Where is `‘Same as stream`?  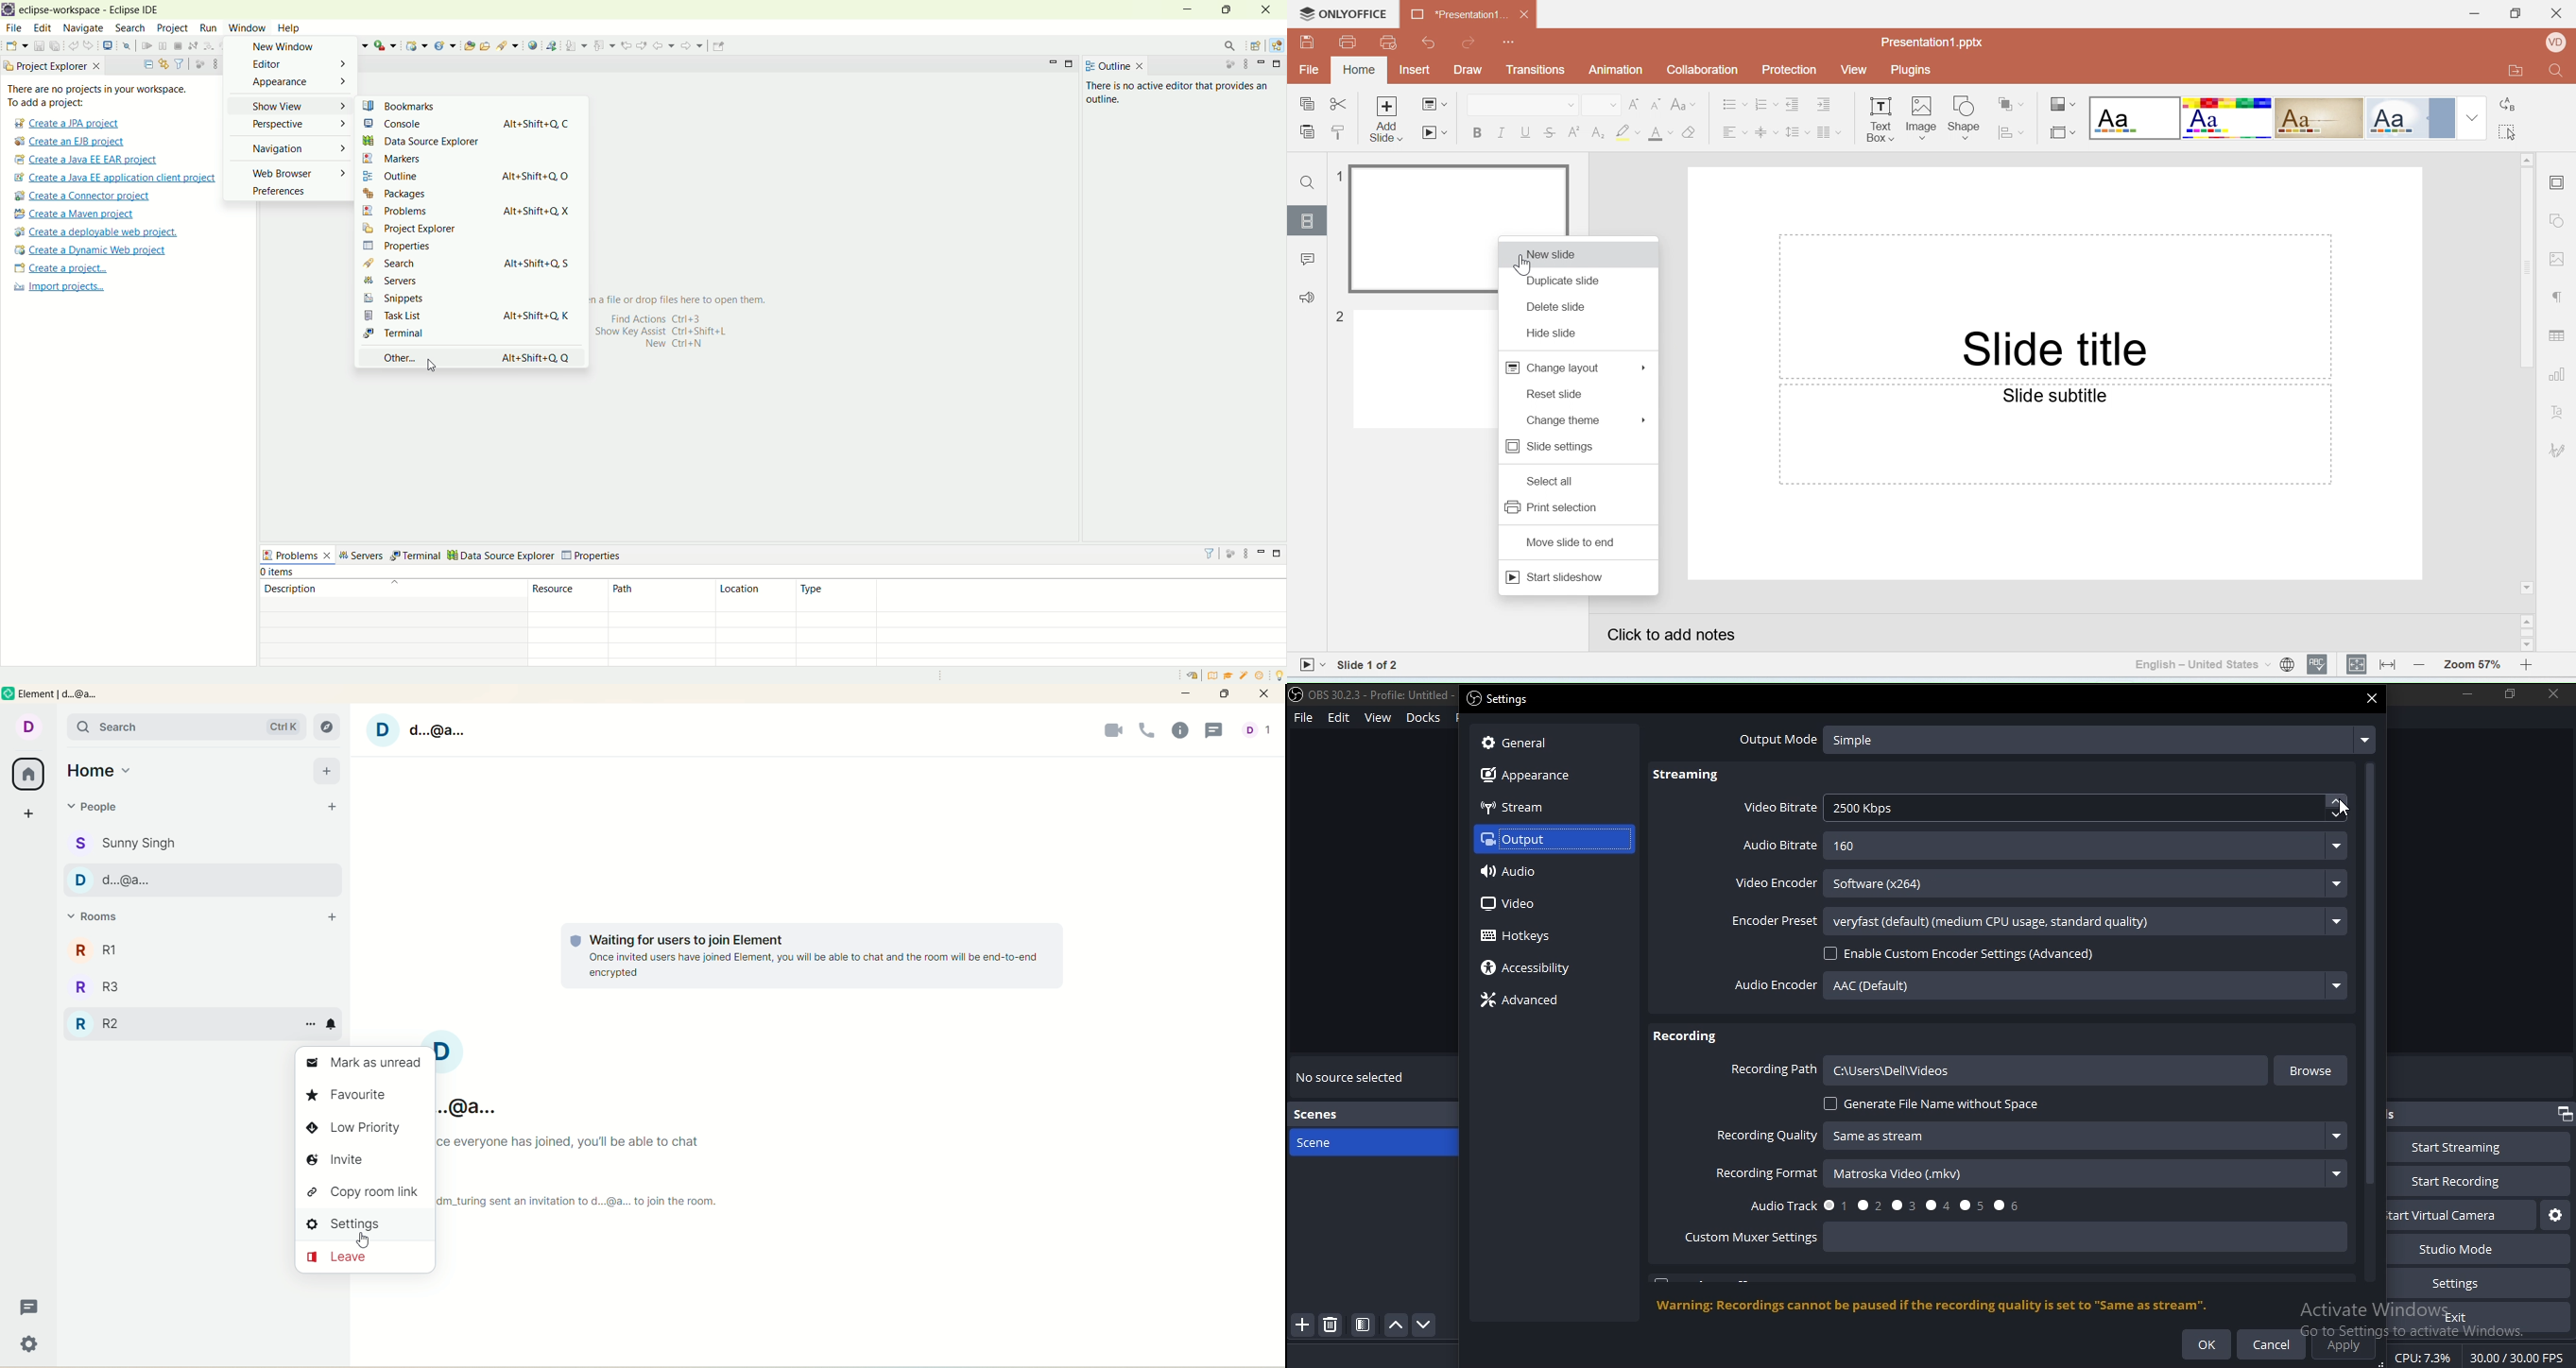 ‘Same as stream is located at coordinates (2088, 1136).